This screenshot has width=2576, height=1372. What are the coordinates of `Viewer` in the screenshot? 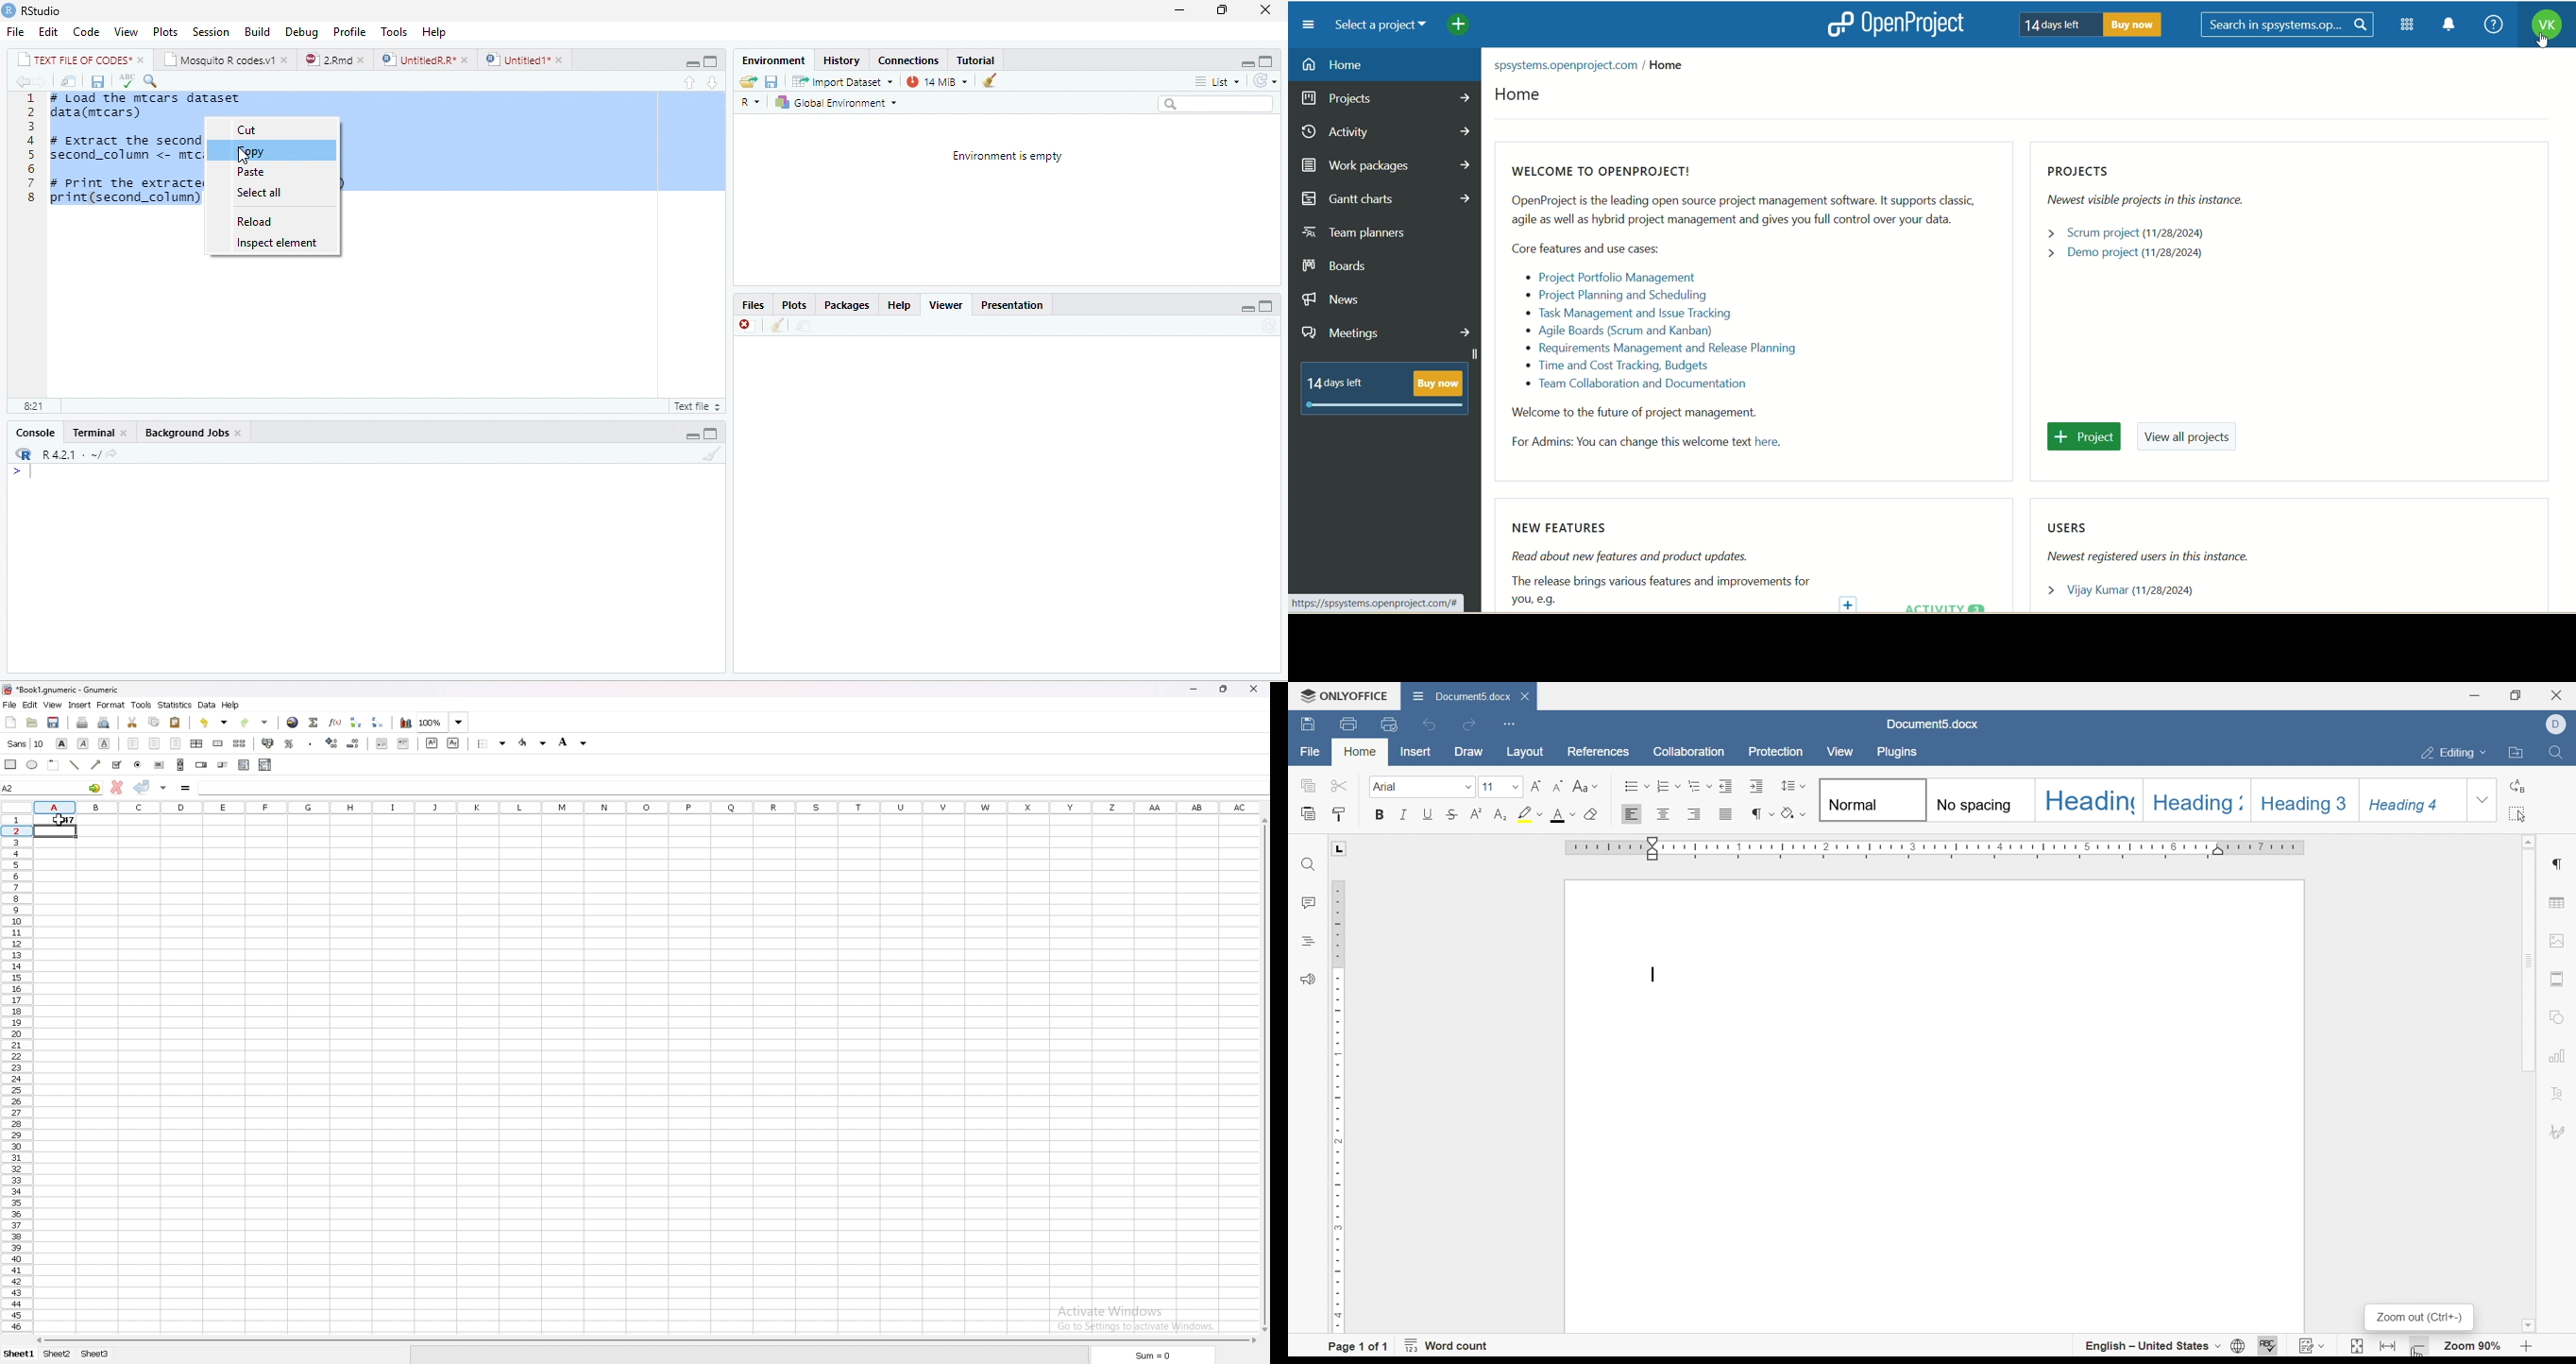 It's located at (951, 305).